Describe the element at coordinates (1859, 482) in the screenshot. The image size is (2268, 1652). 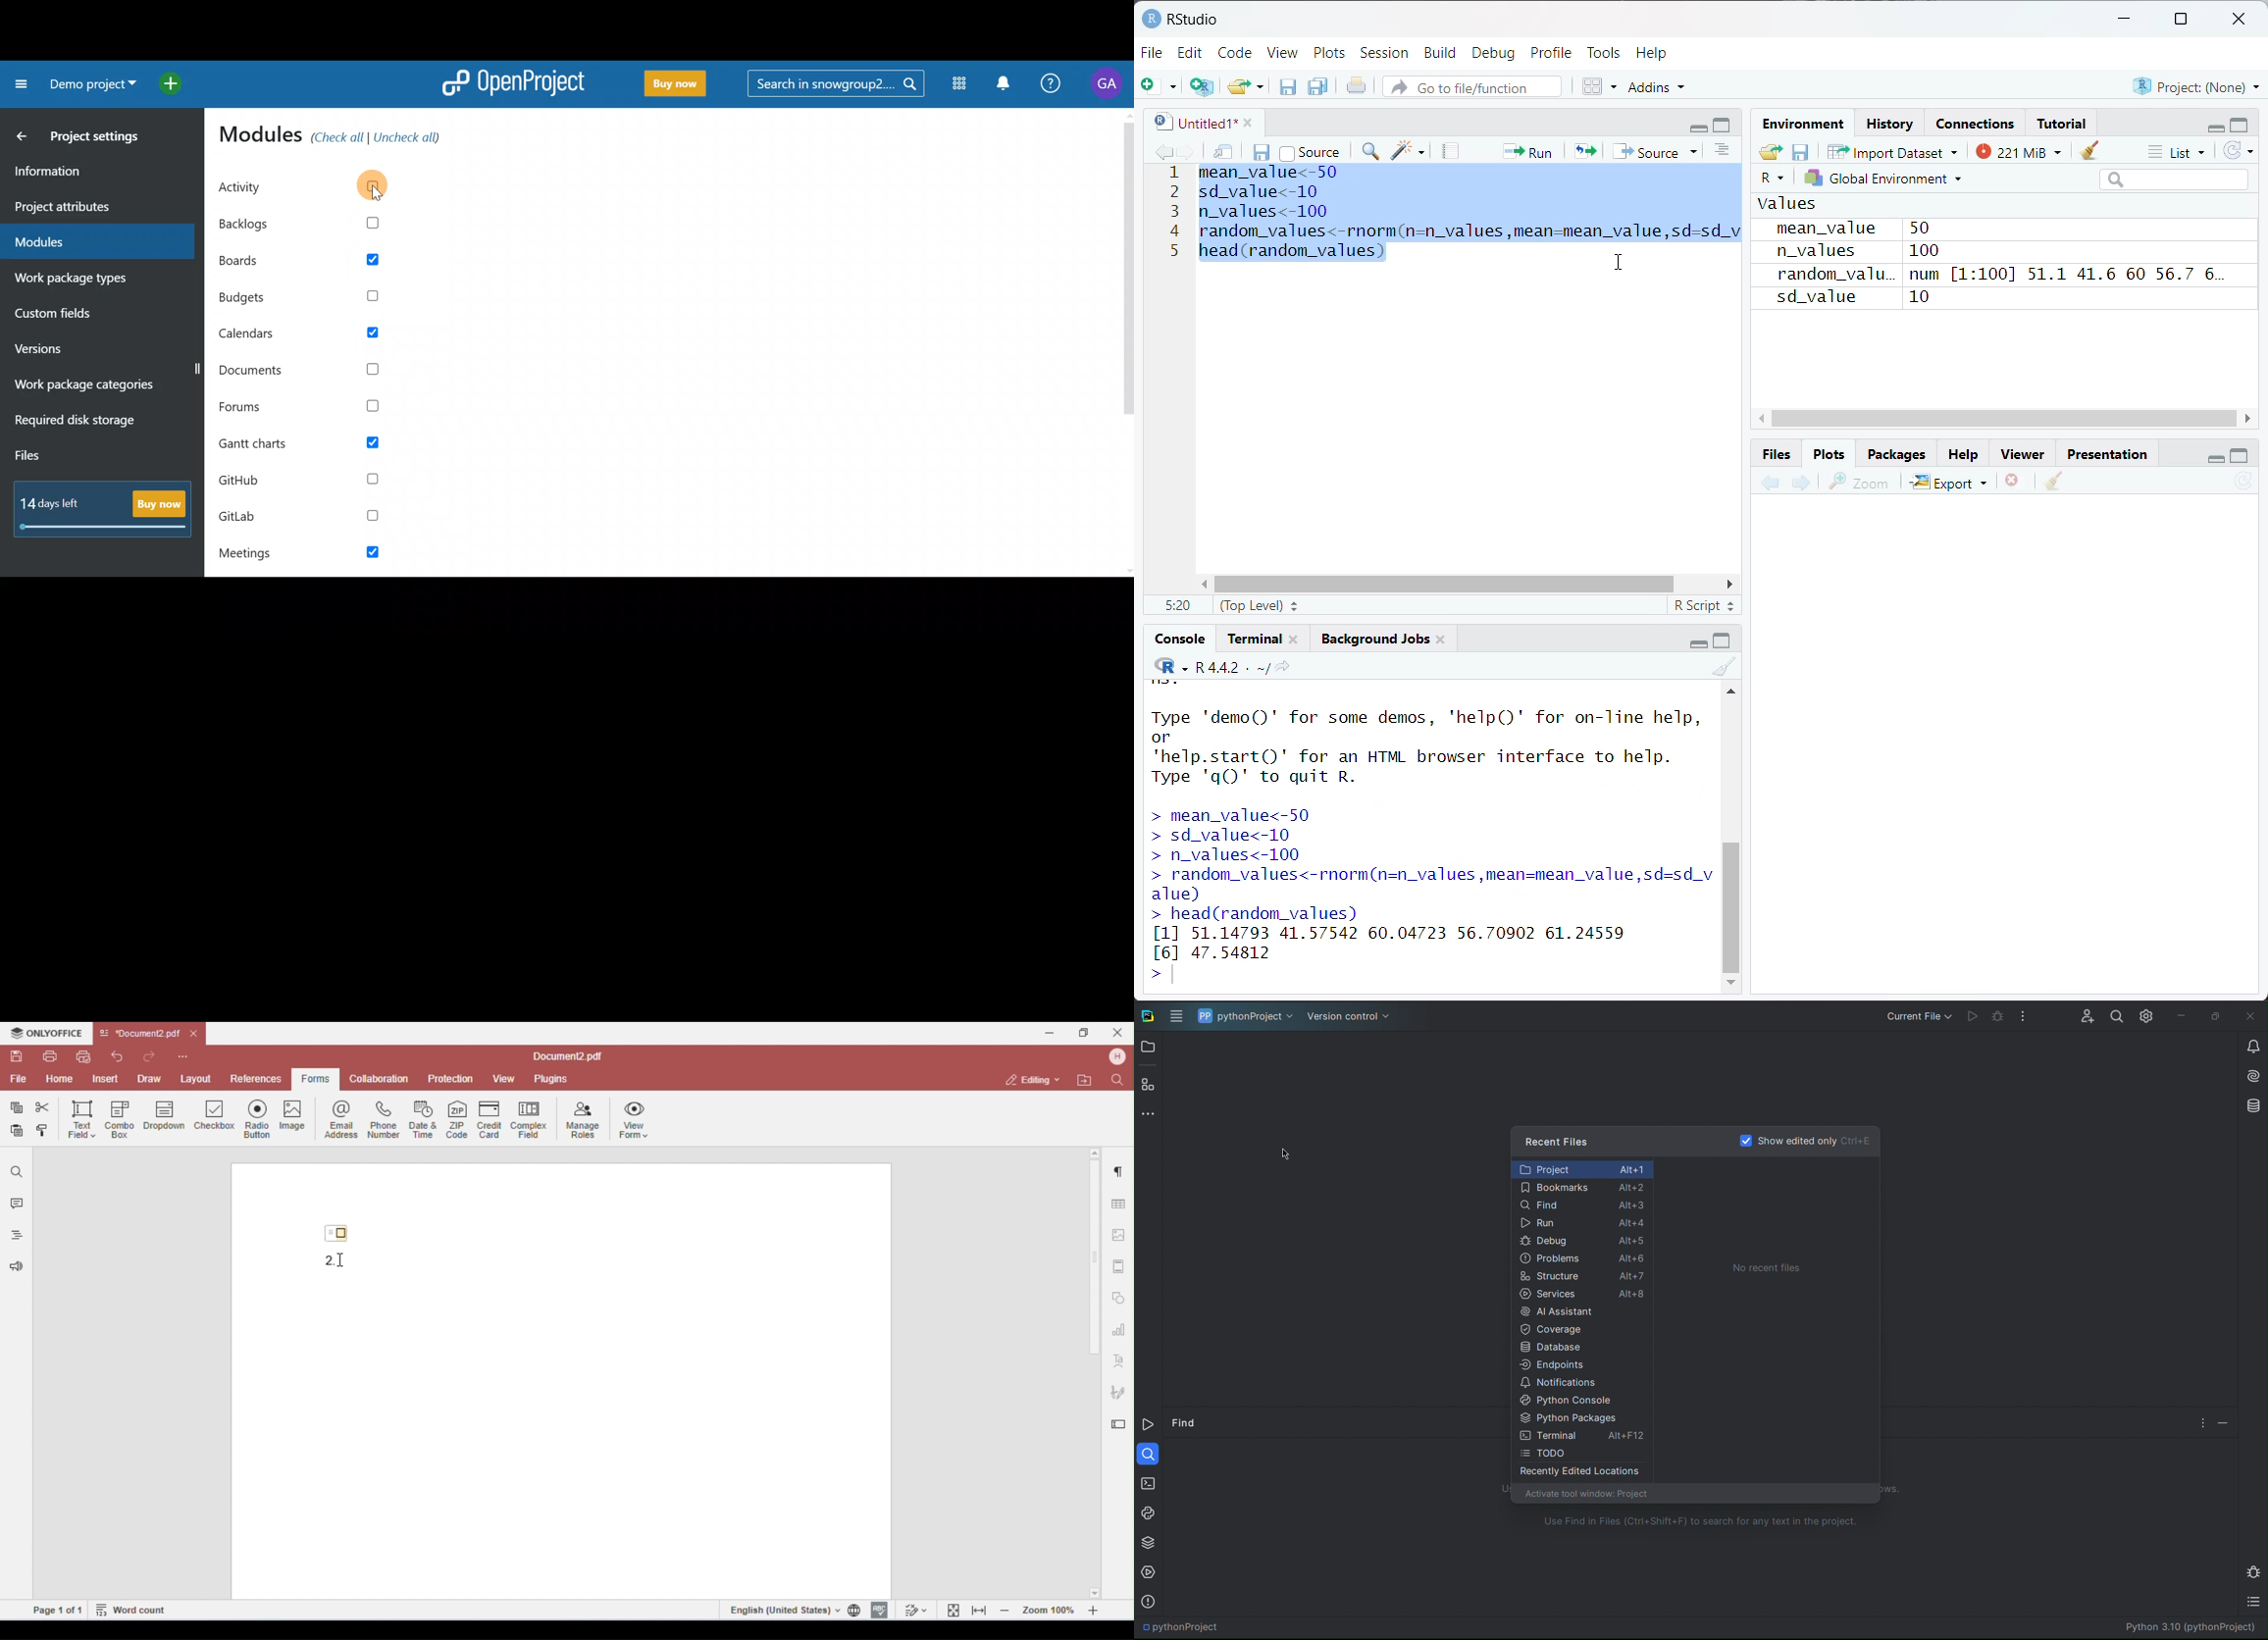
I see `zoom` at that location.